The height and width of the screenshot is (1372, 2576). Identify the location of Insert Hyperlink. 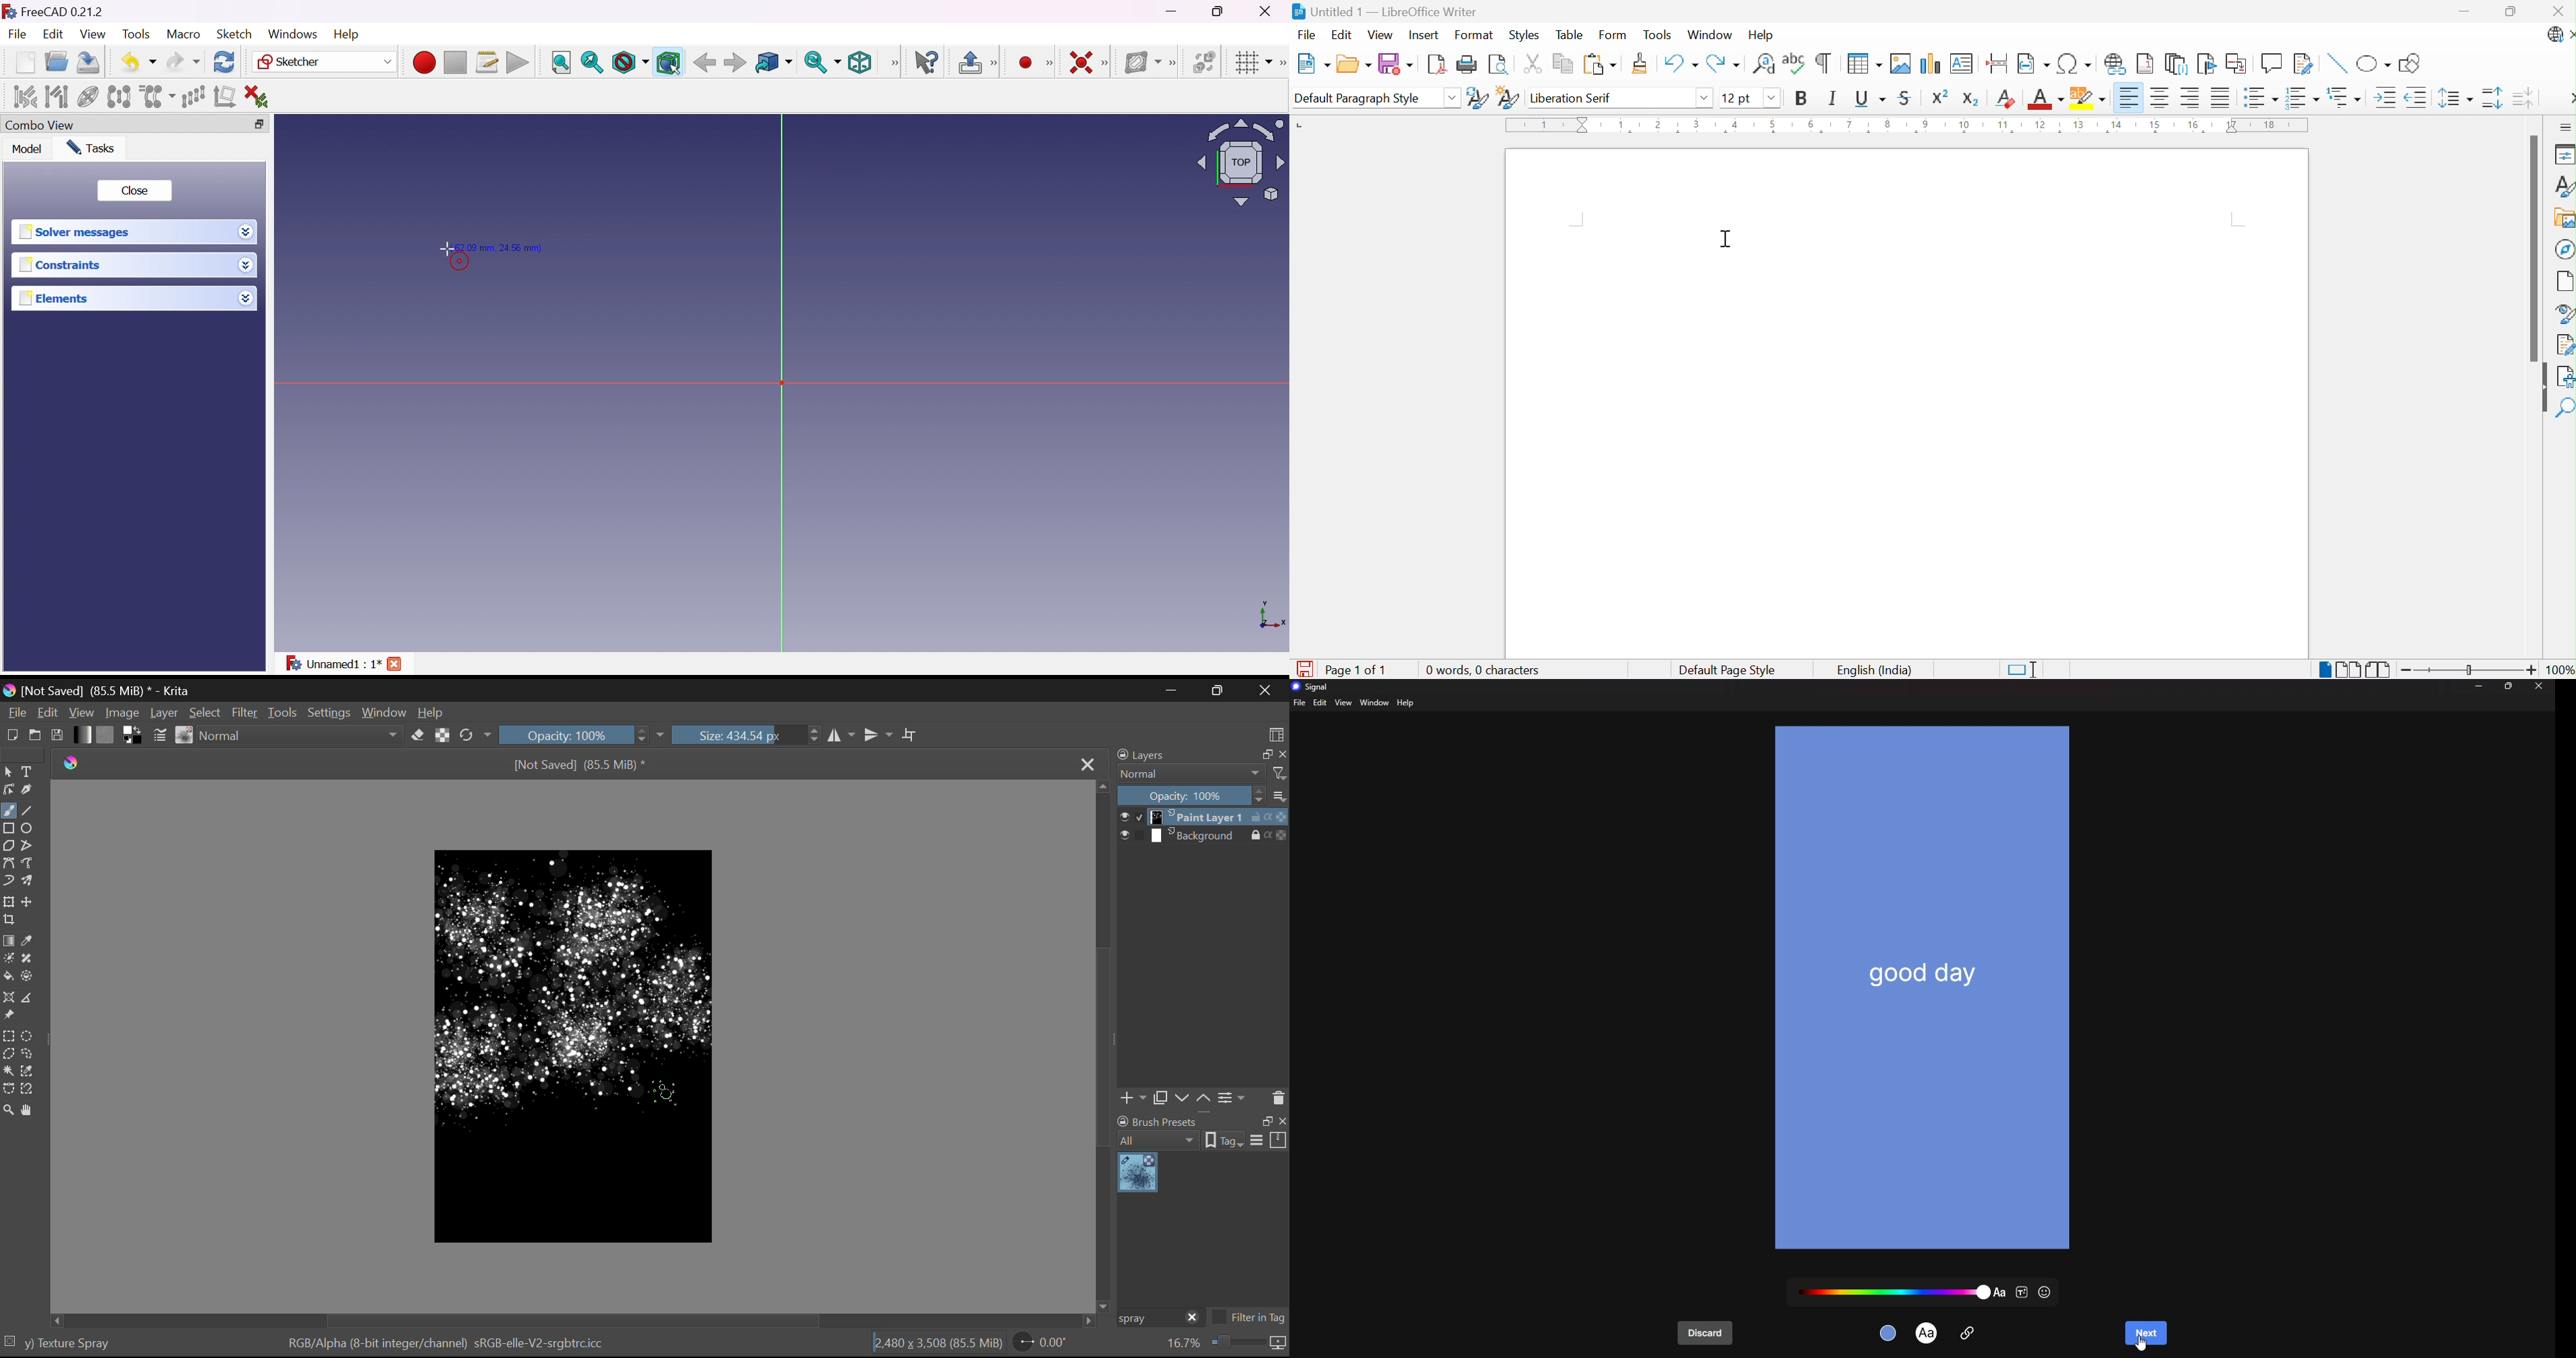
(2115, 65).